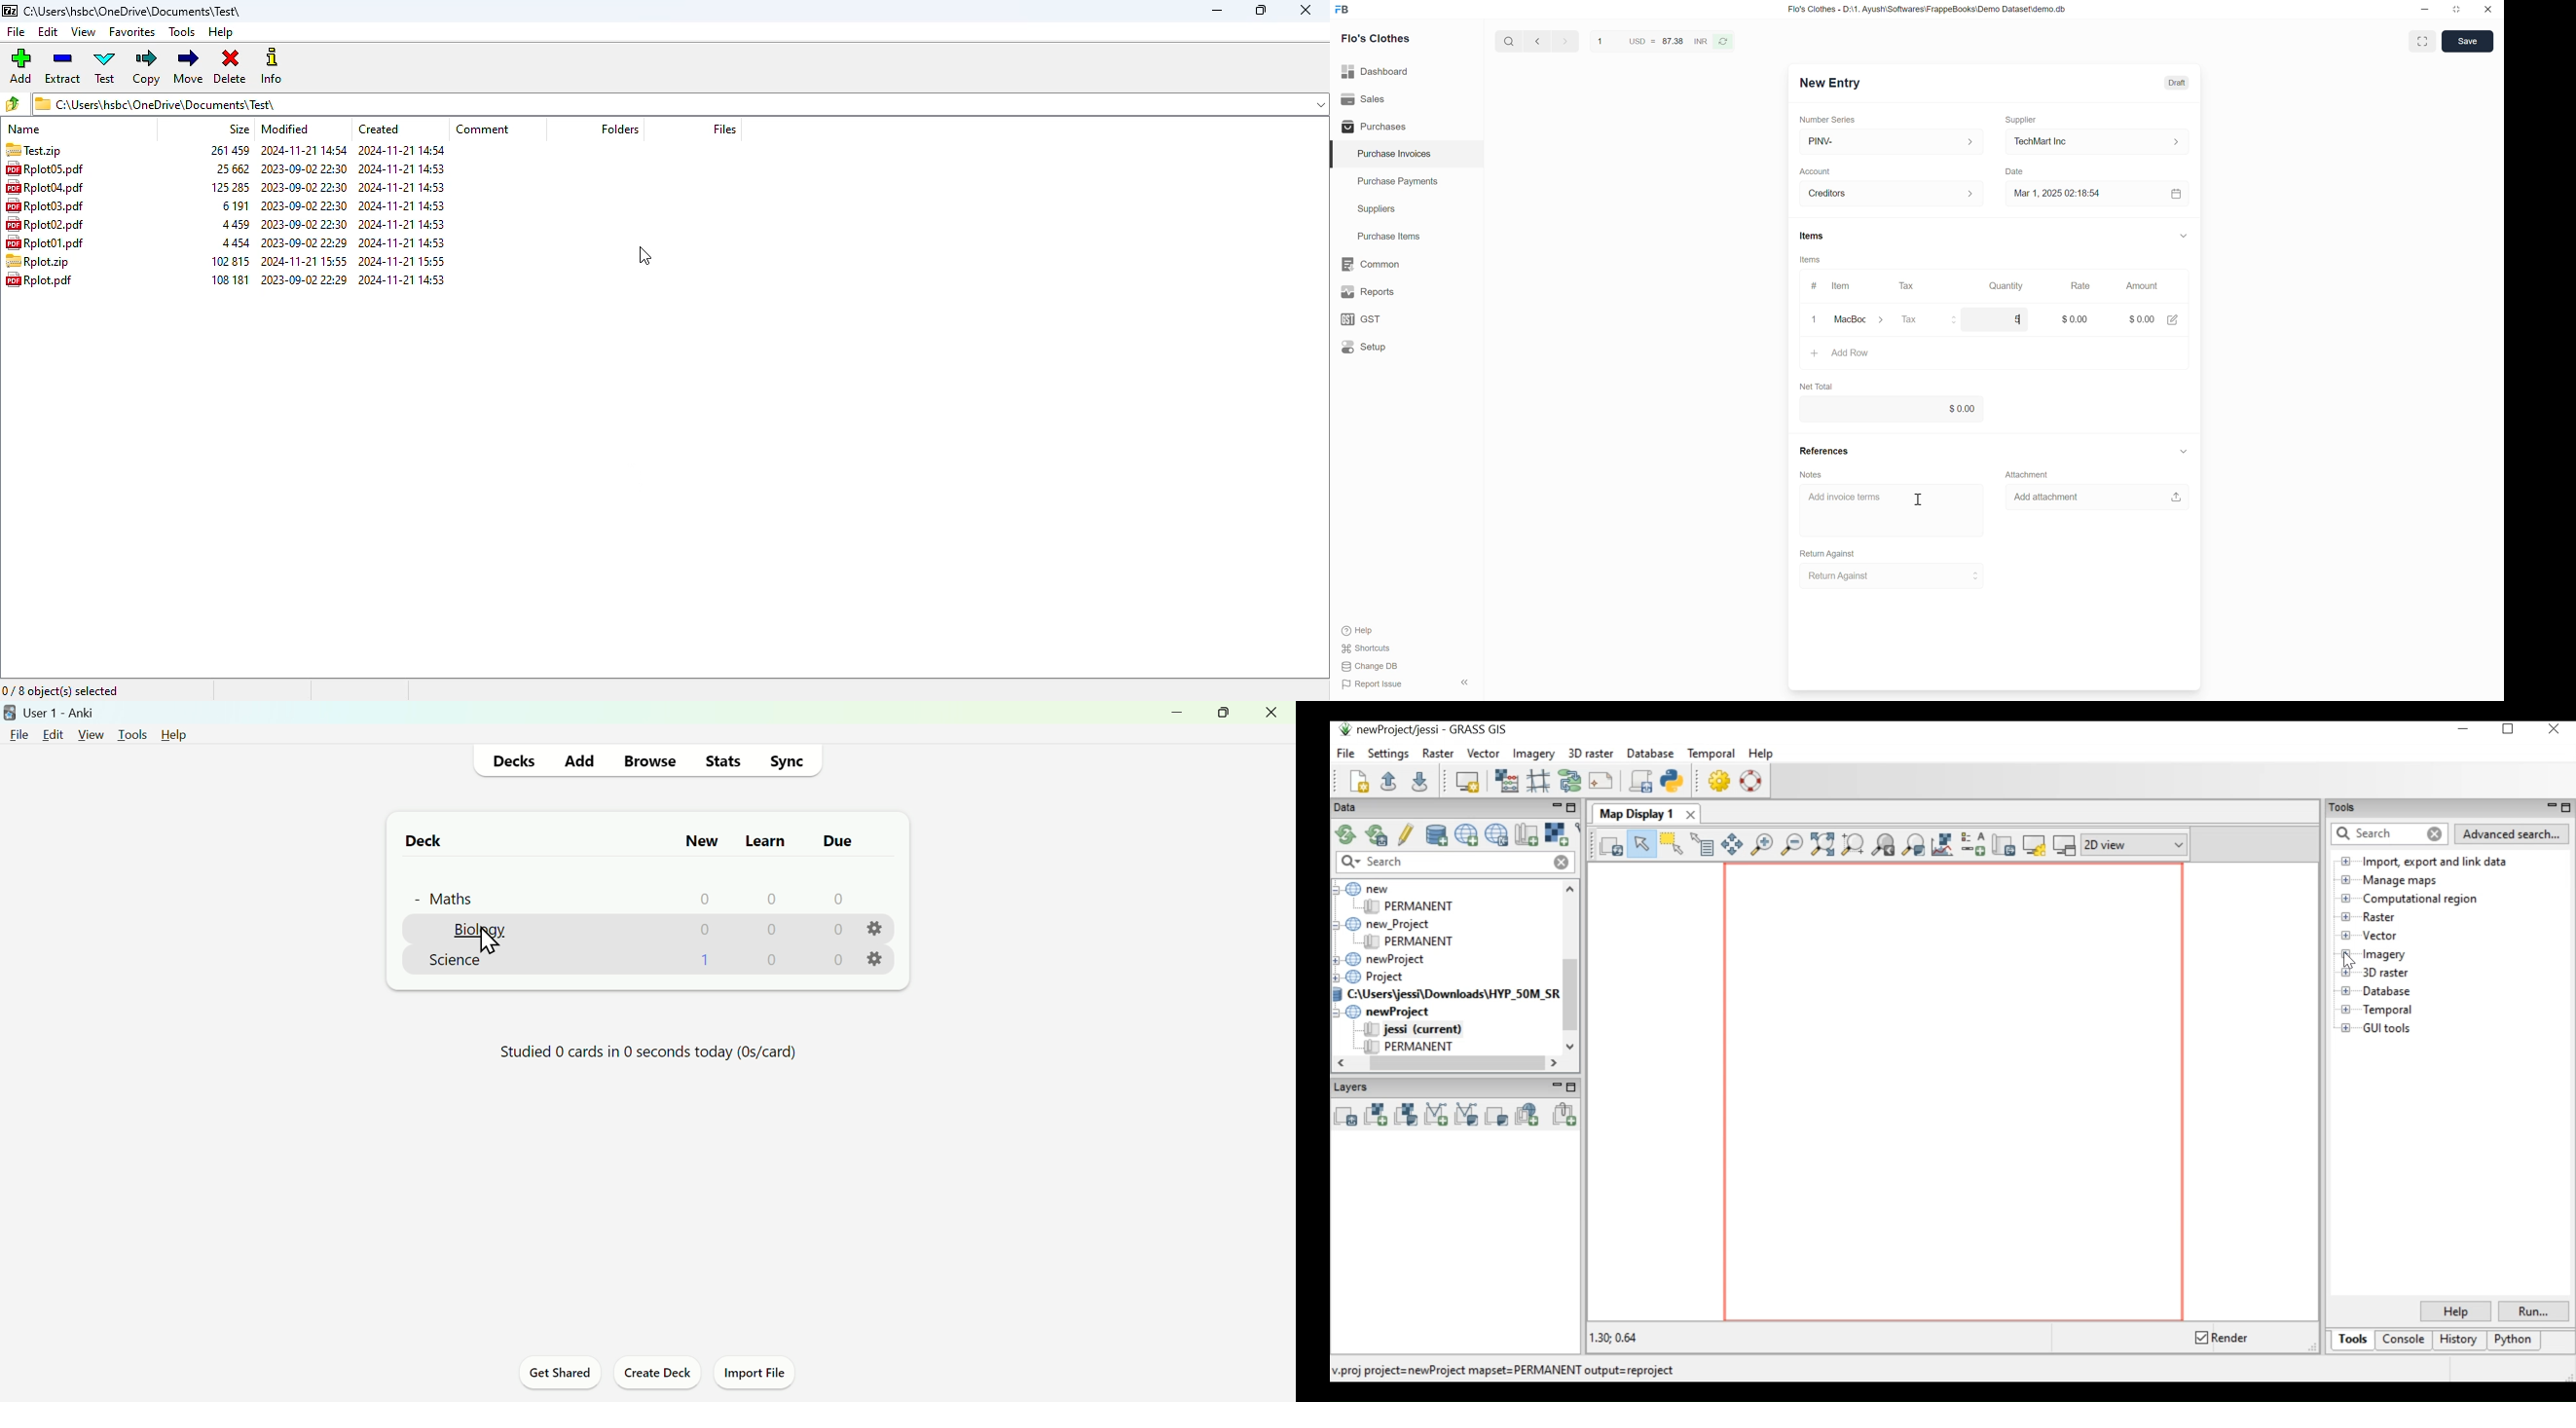 The image size is (2576, 1428). I want to click on Date, so click(2015, 172).